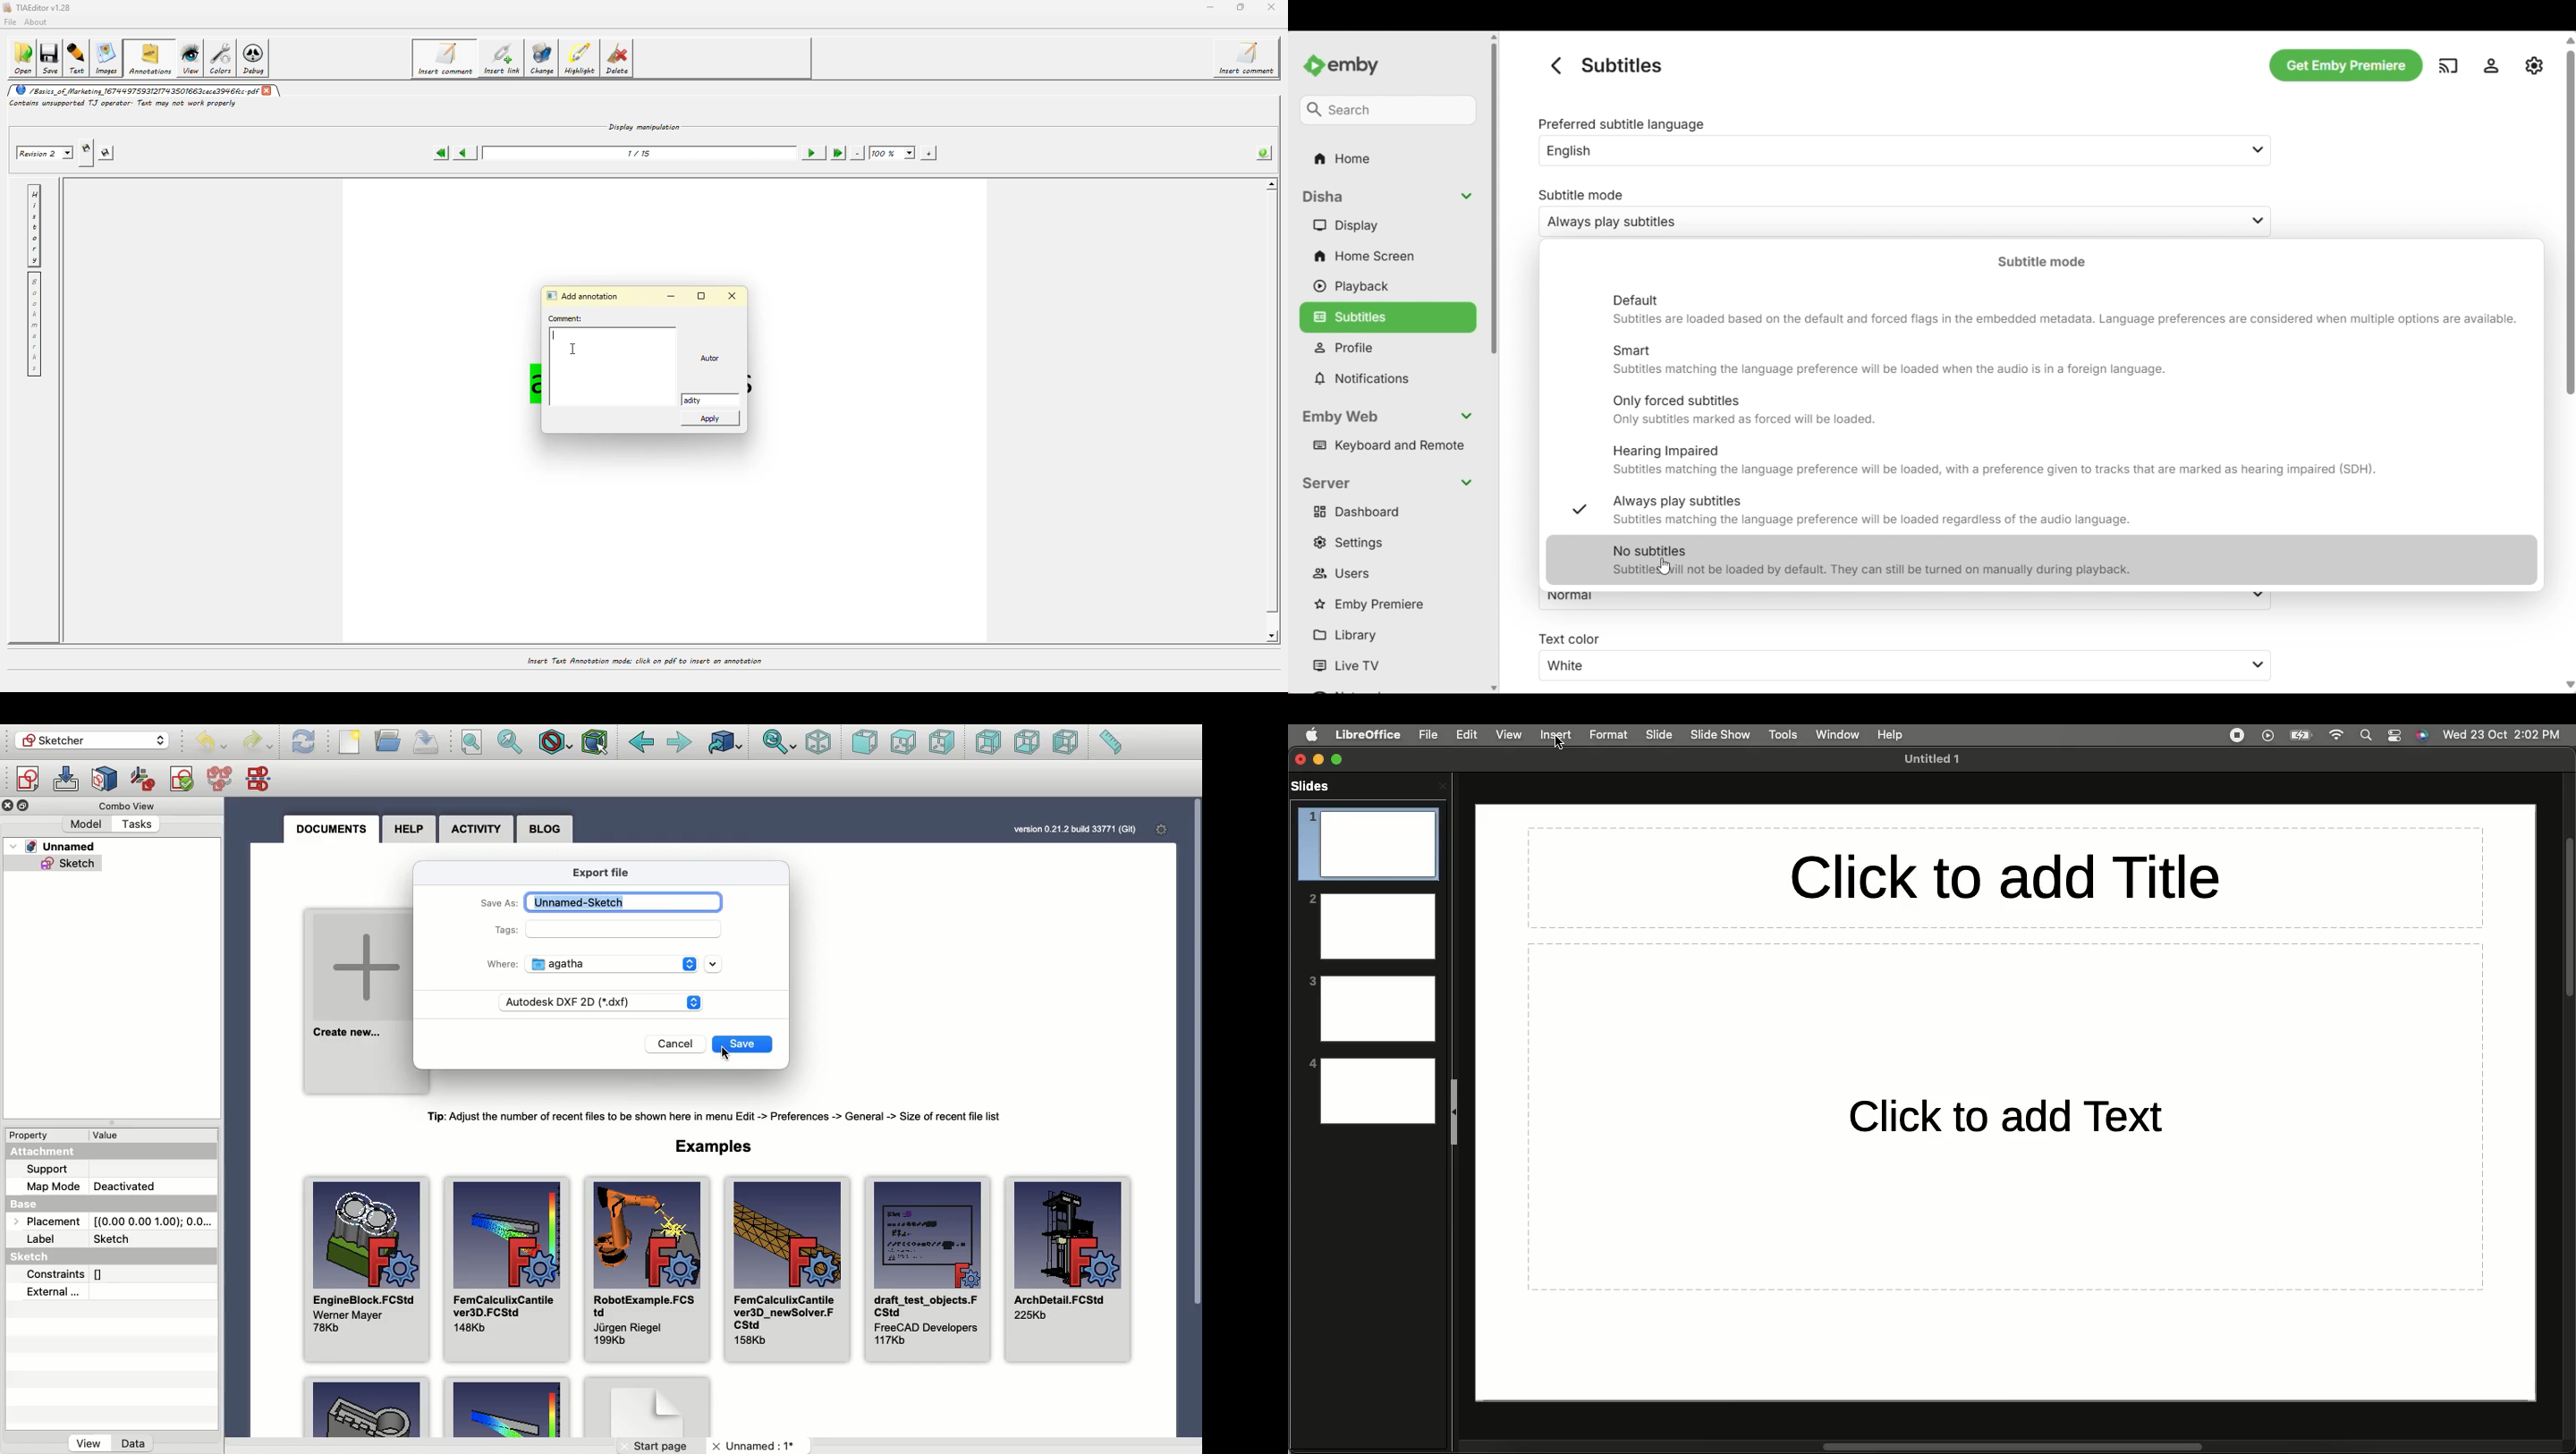 The height and width of the screenshot is (1456, 2576). I want to click on Autodesk DXF 2D, so click(604, 1002).